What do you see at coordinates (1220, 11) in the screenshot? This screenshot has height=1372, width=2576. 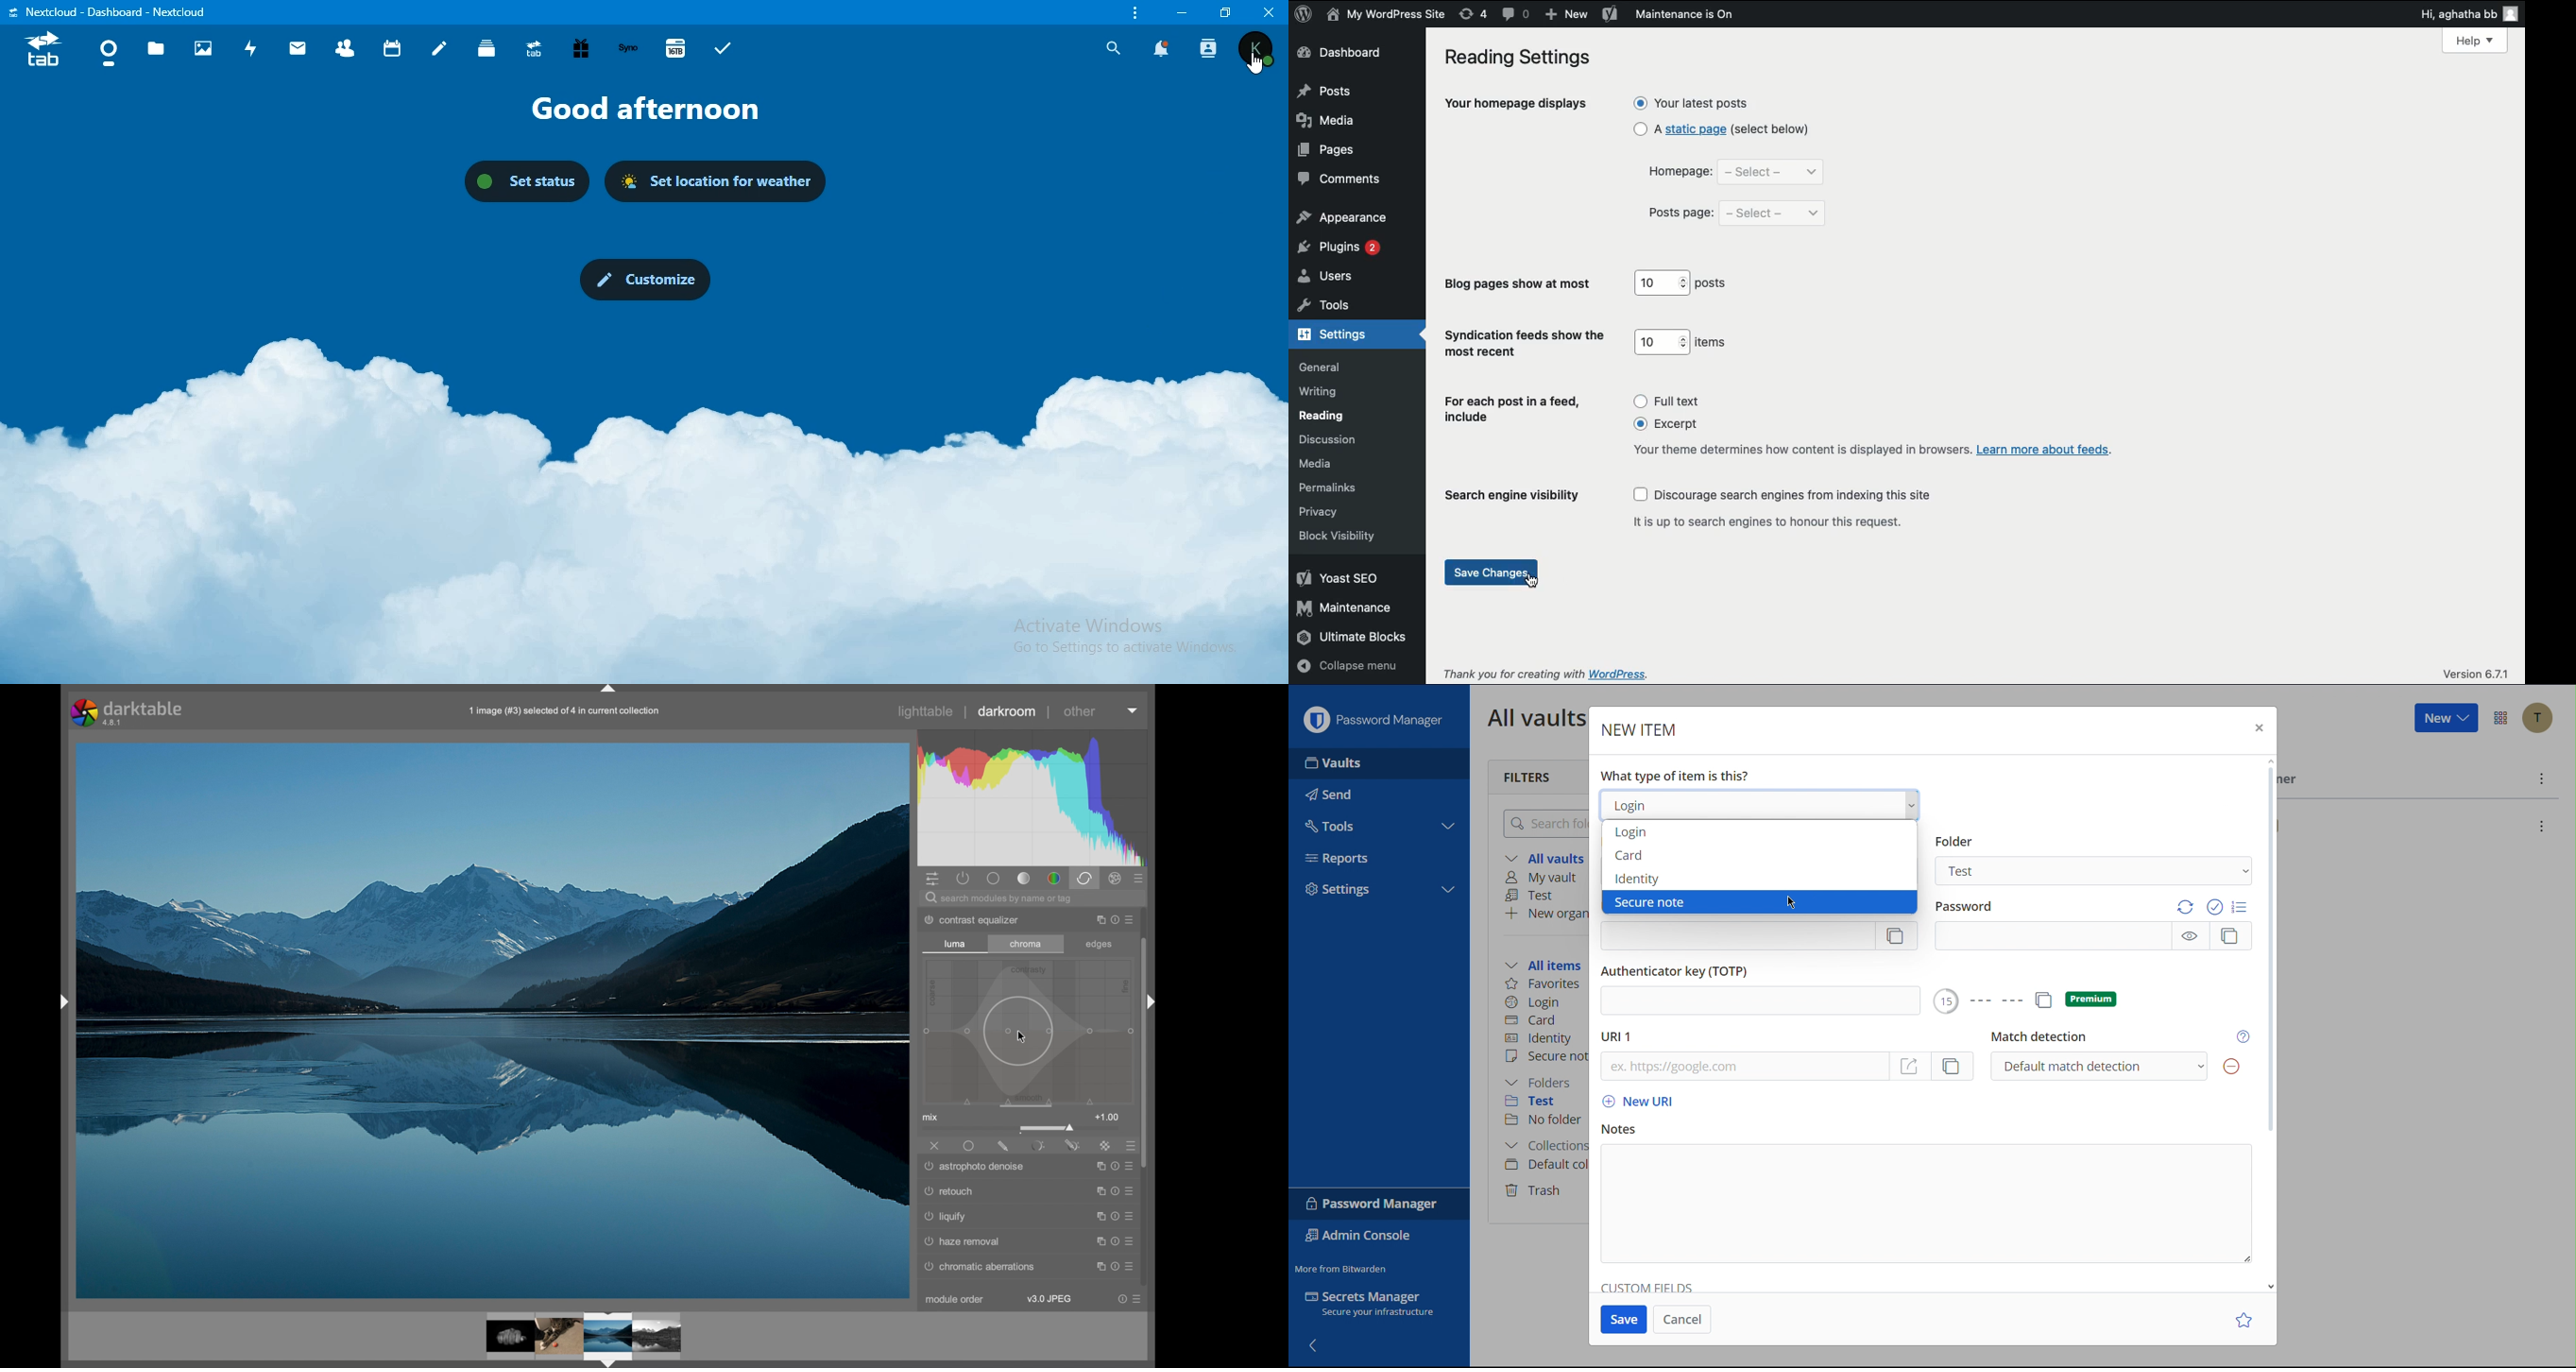 I see `restore window` at bounding box center [1220, 11].